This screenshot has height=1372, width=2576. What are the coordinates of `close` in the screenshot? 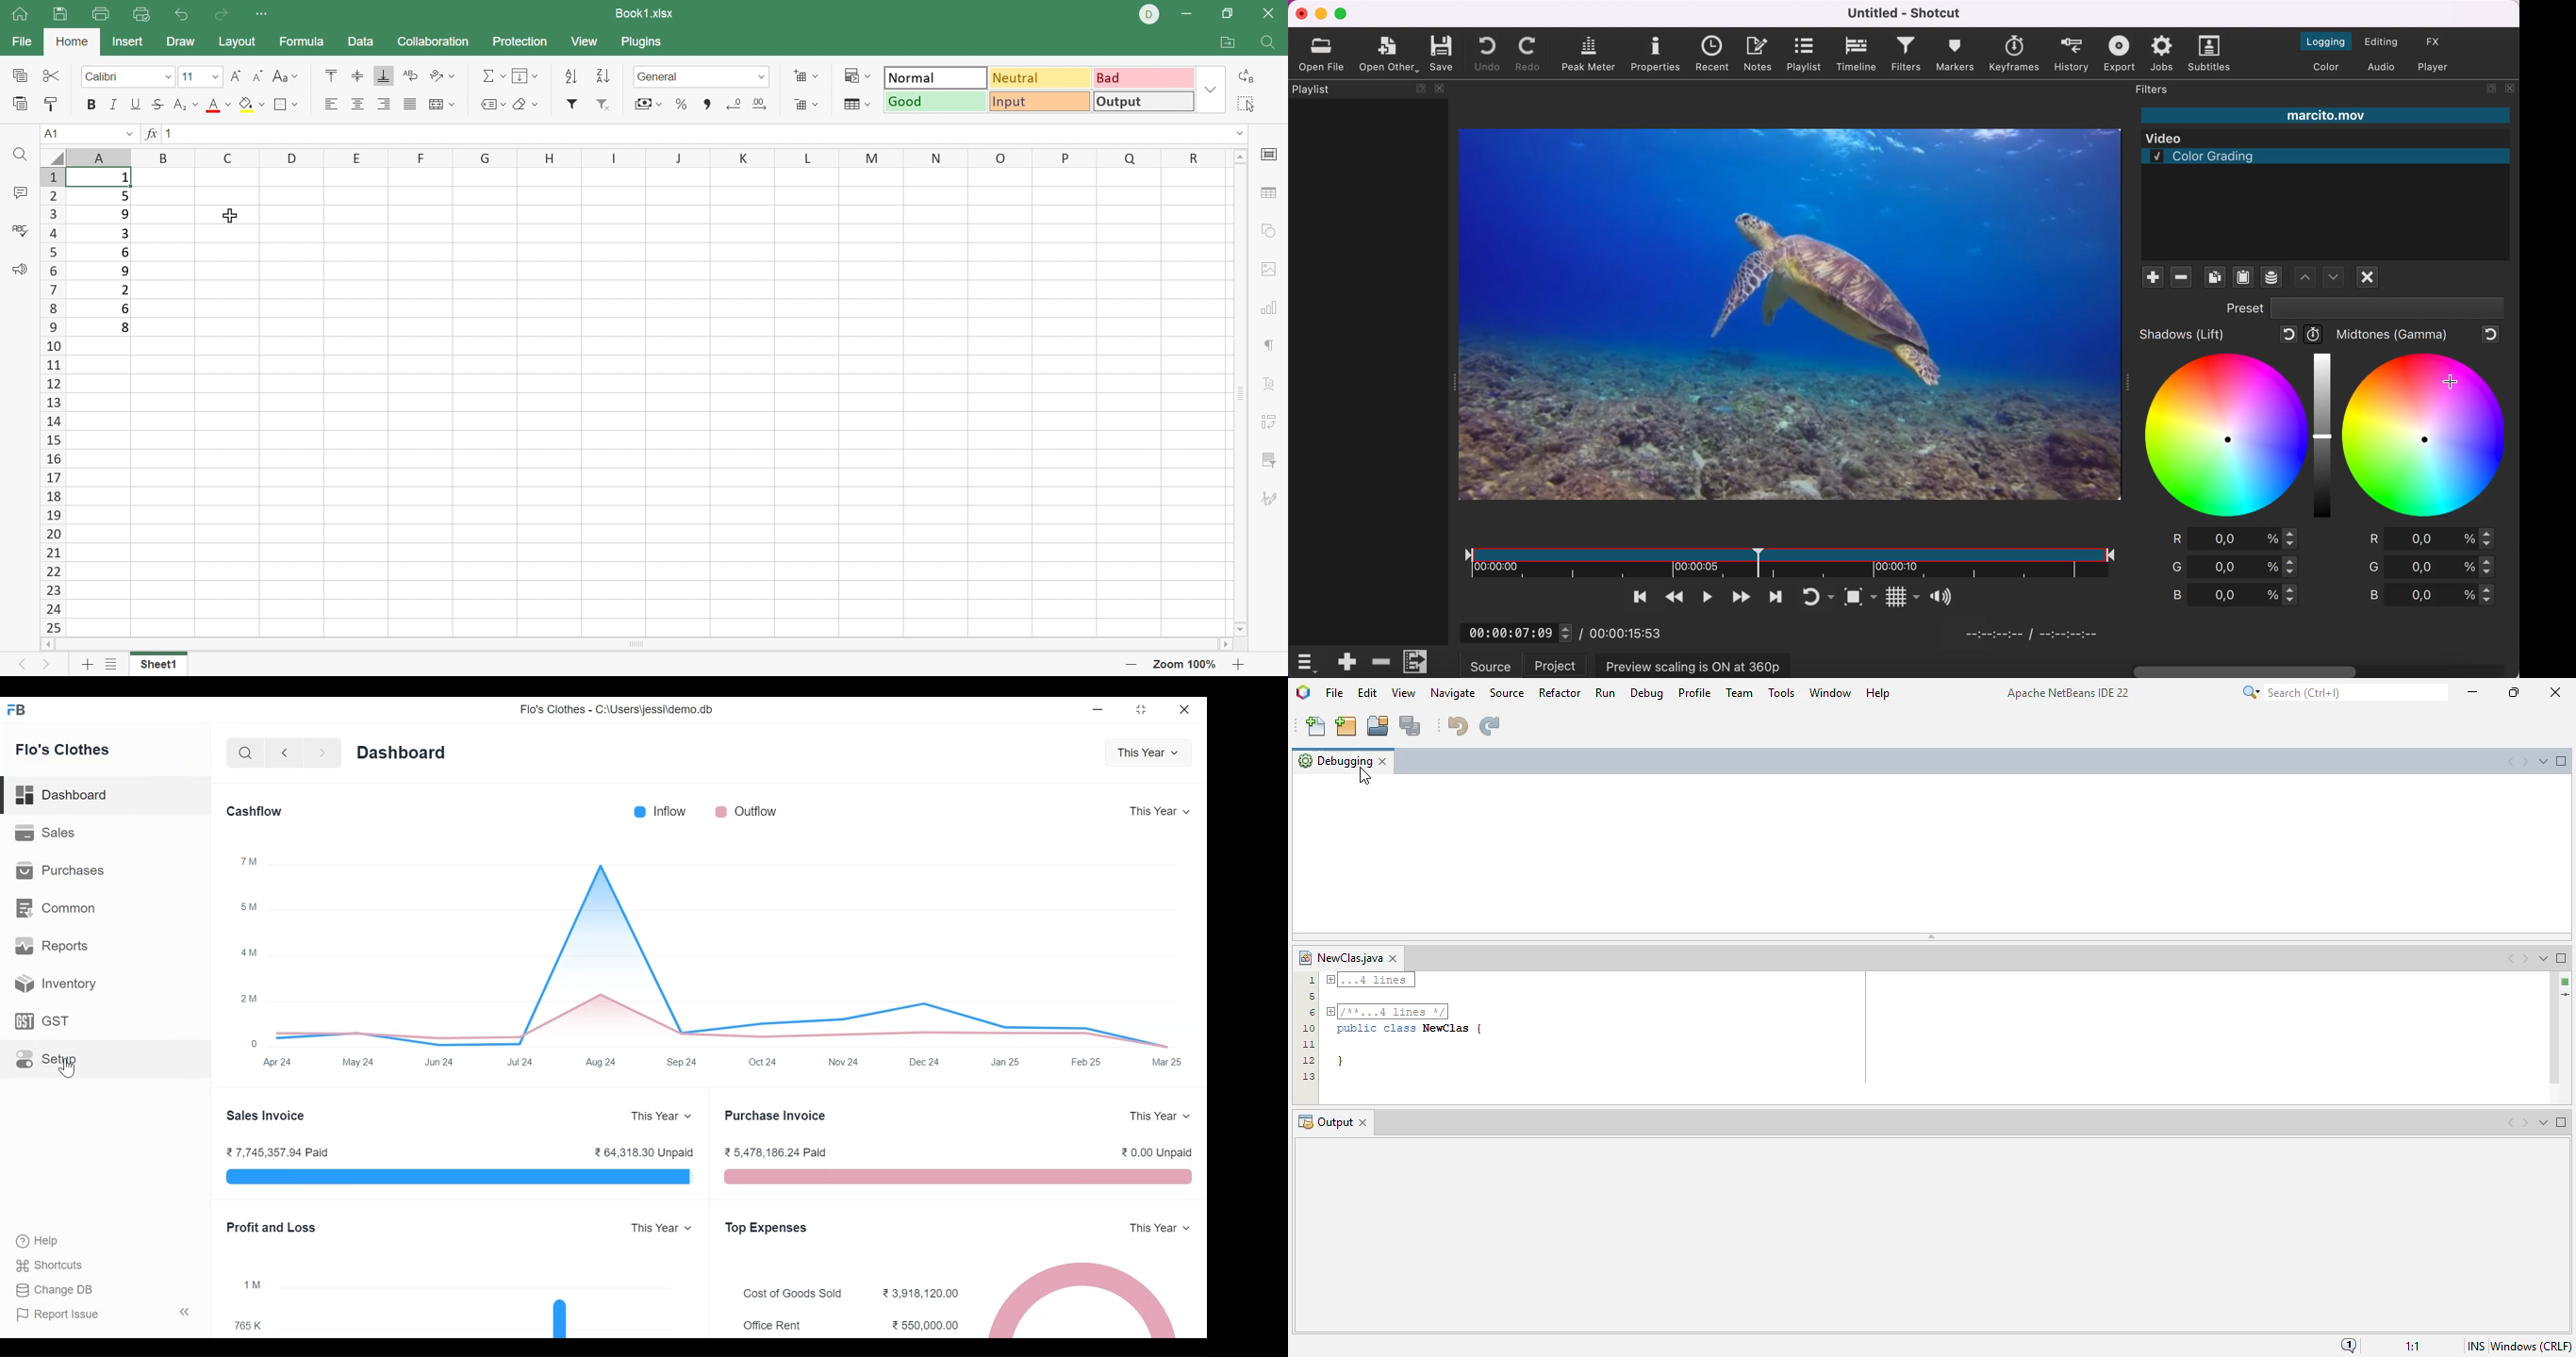 It's located at (1186, 708).